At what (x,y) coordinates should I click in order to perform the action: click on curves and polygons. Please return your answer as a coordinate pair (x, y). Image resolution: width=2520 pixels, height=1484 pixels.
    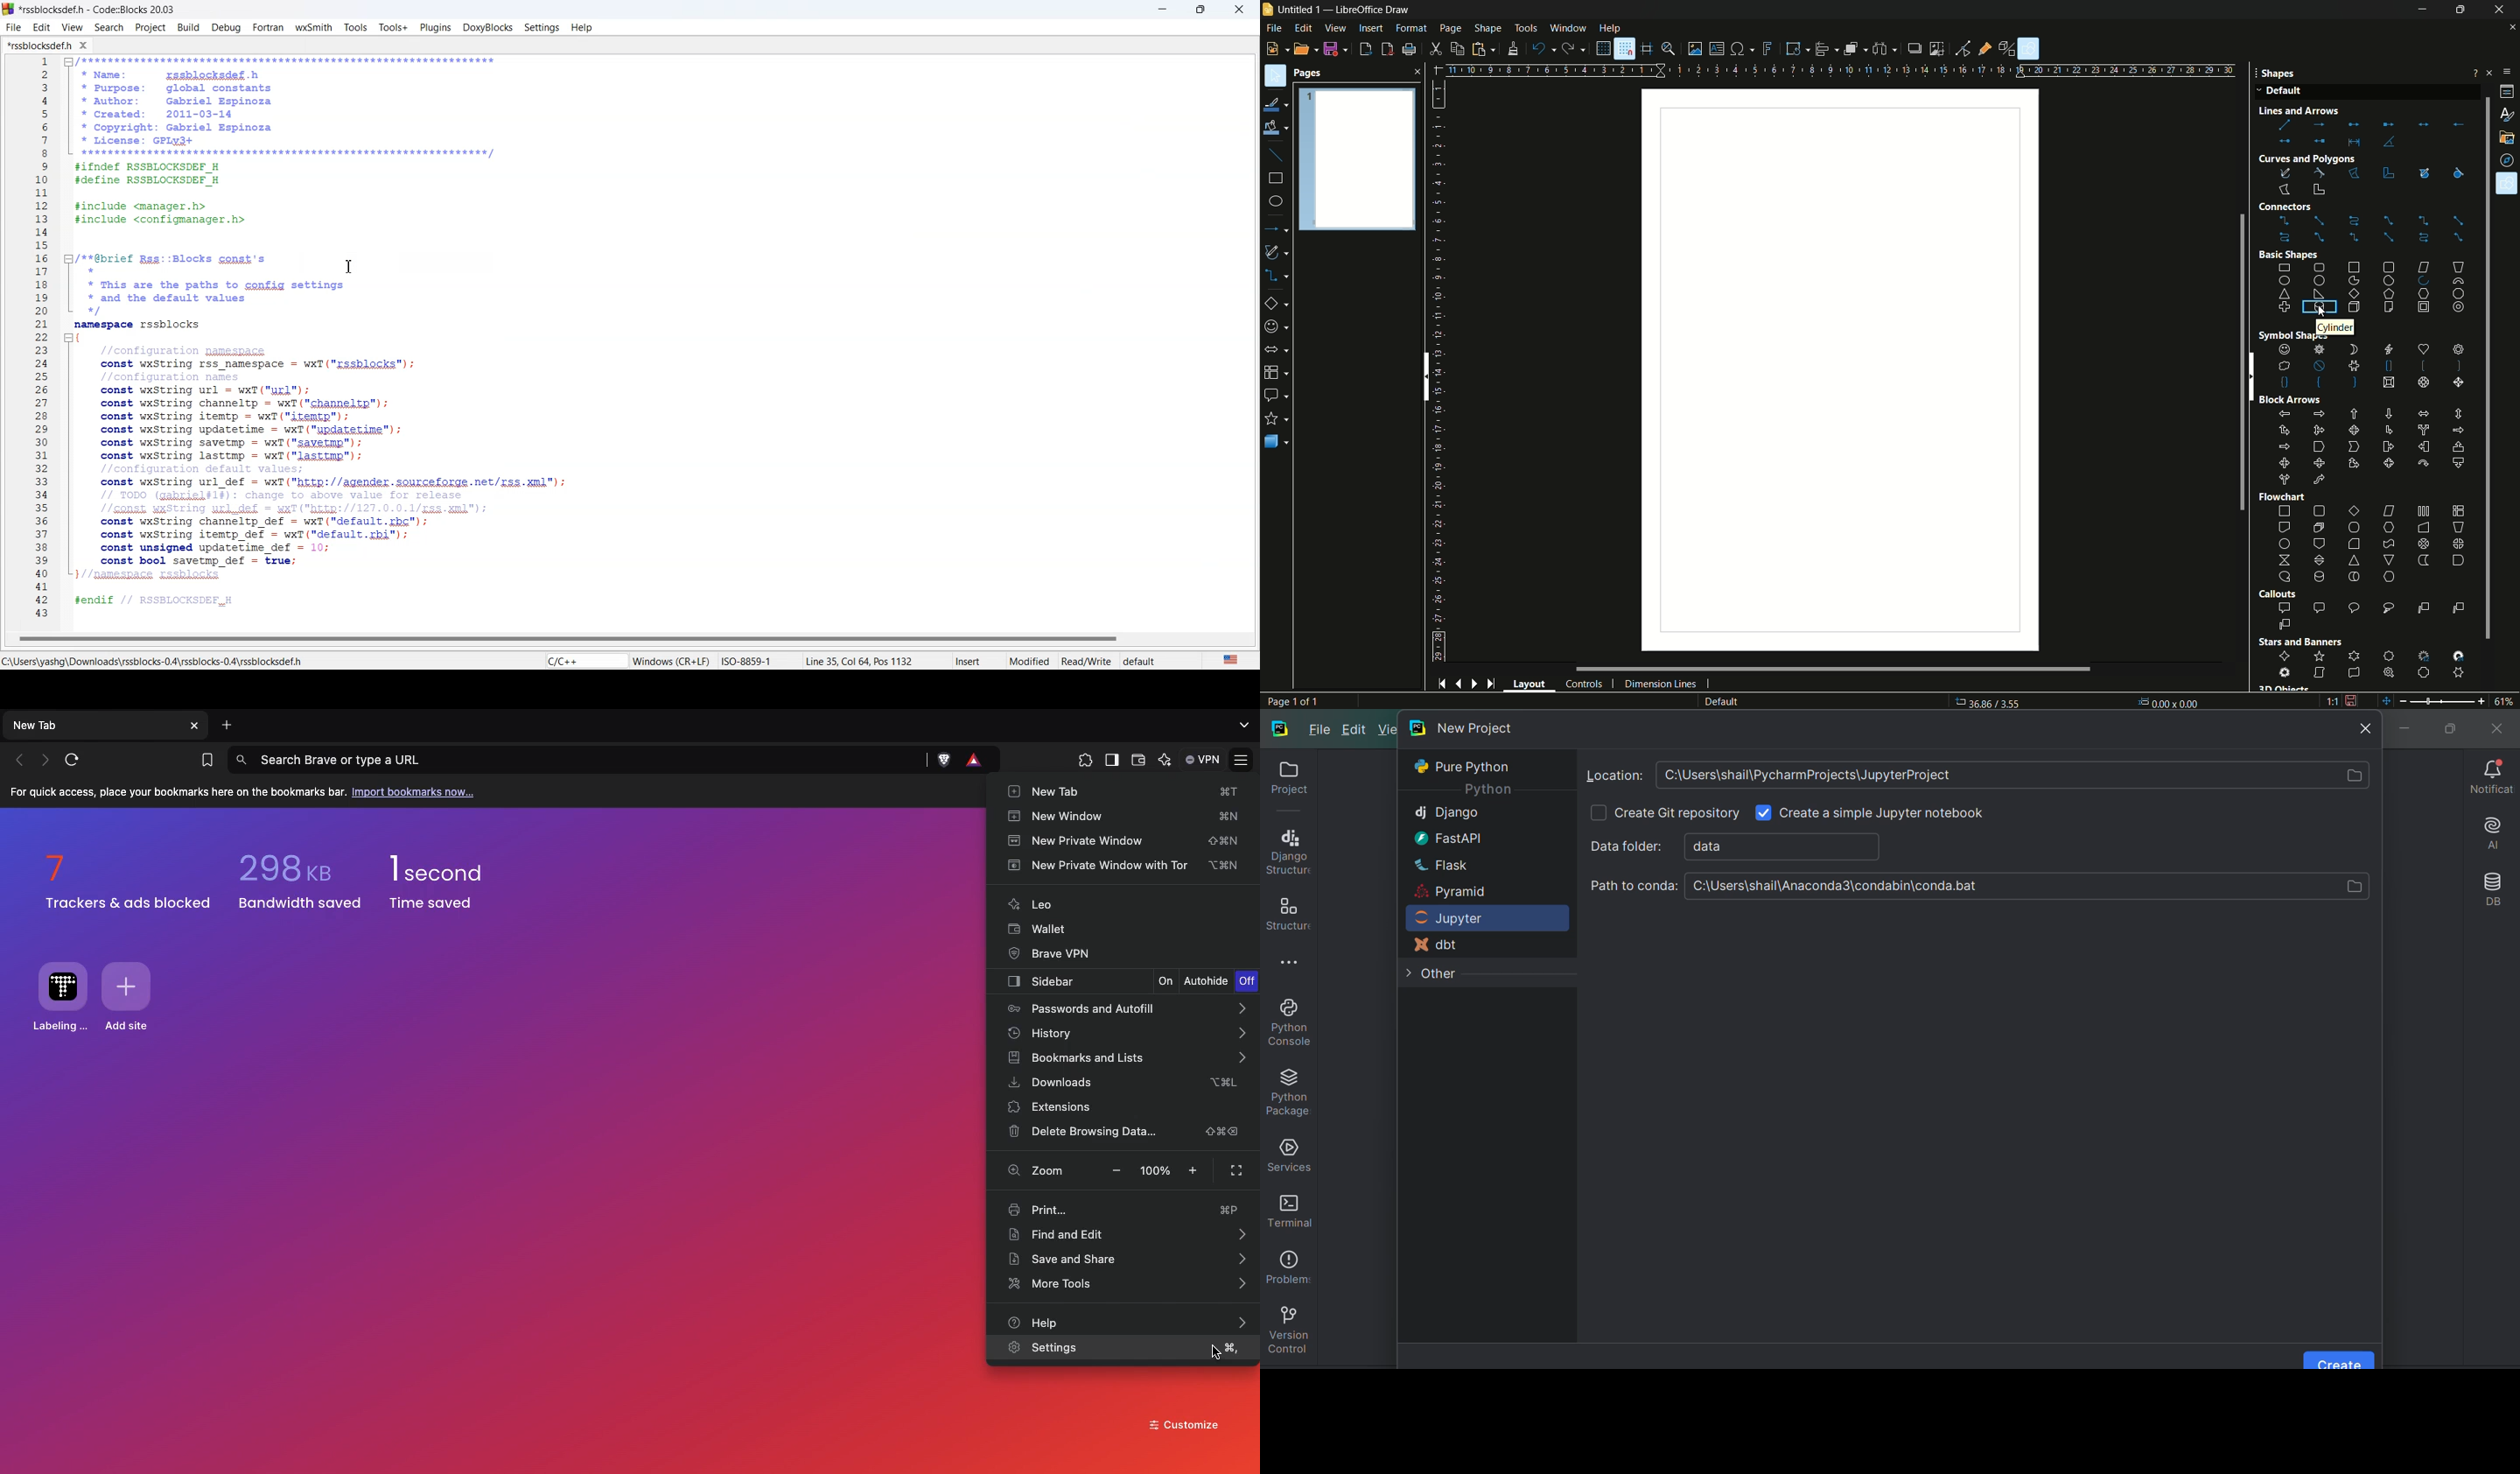
    Looking at the image, I should click on (2305, 180).